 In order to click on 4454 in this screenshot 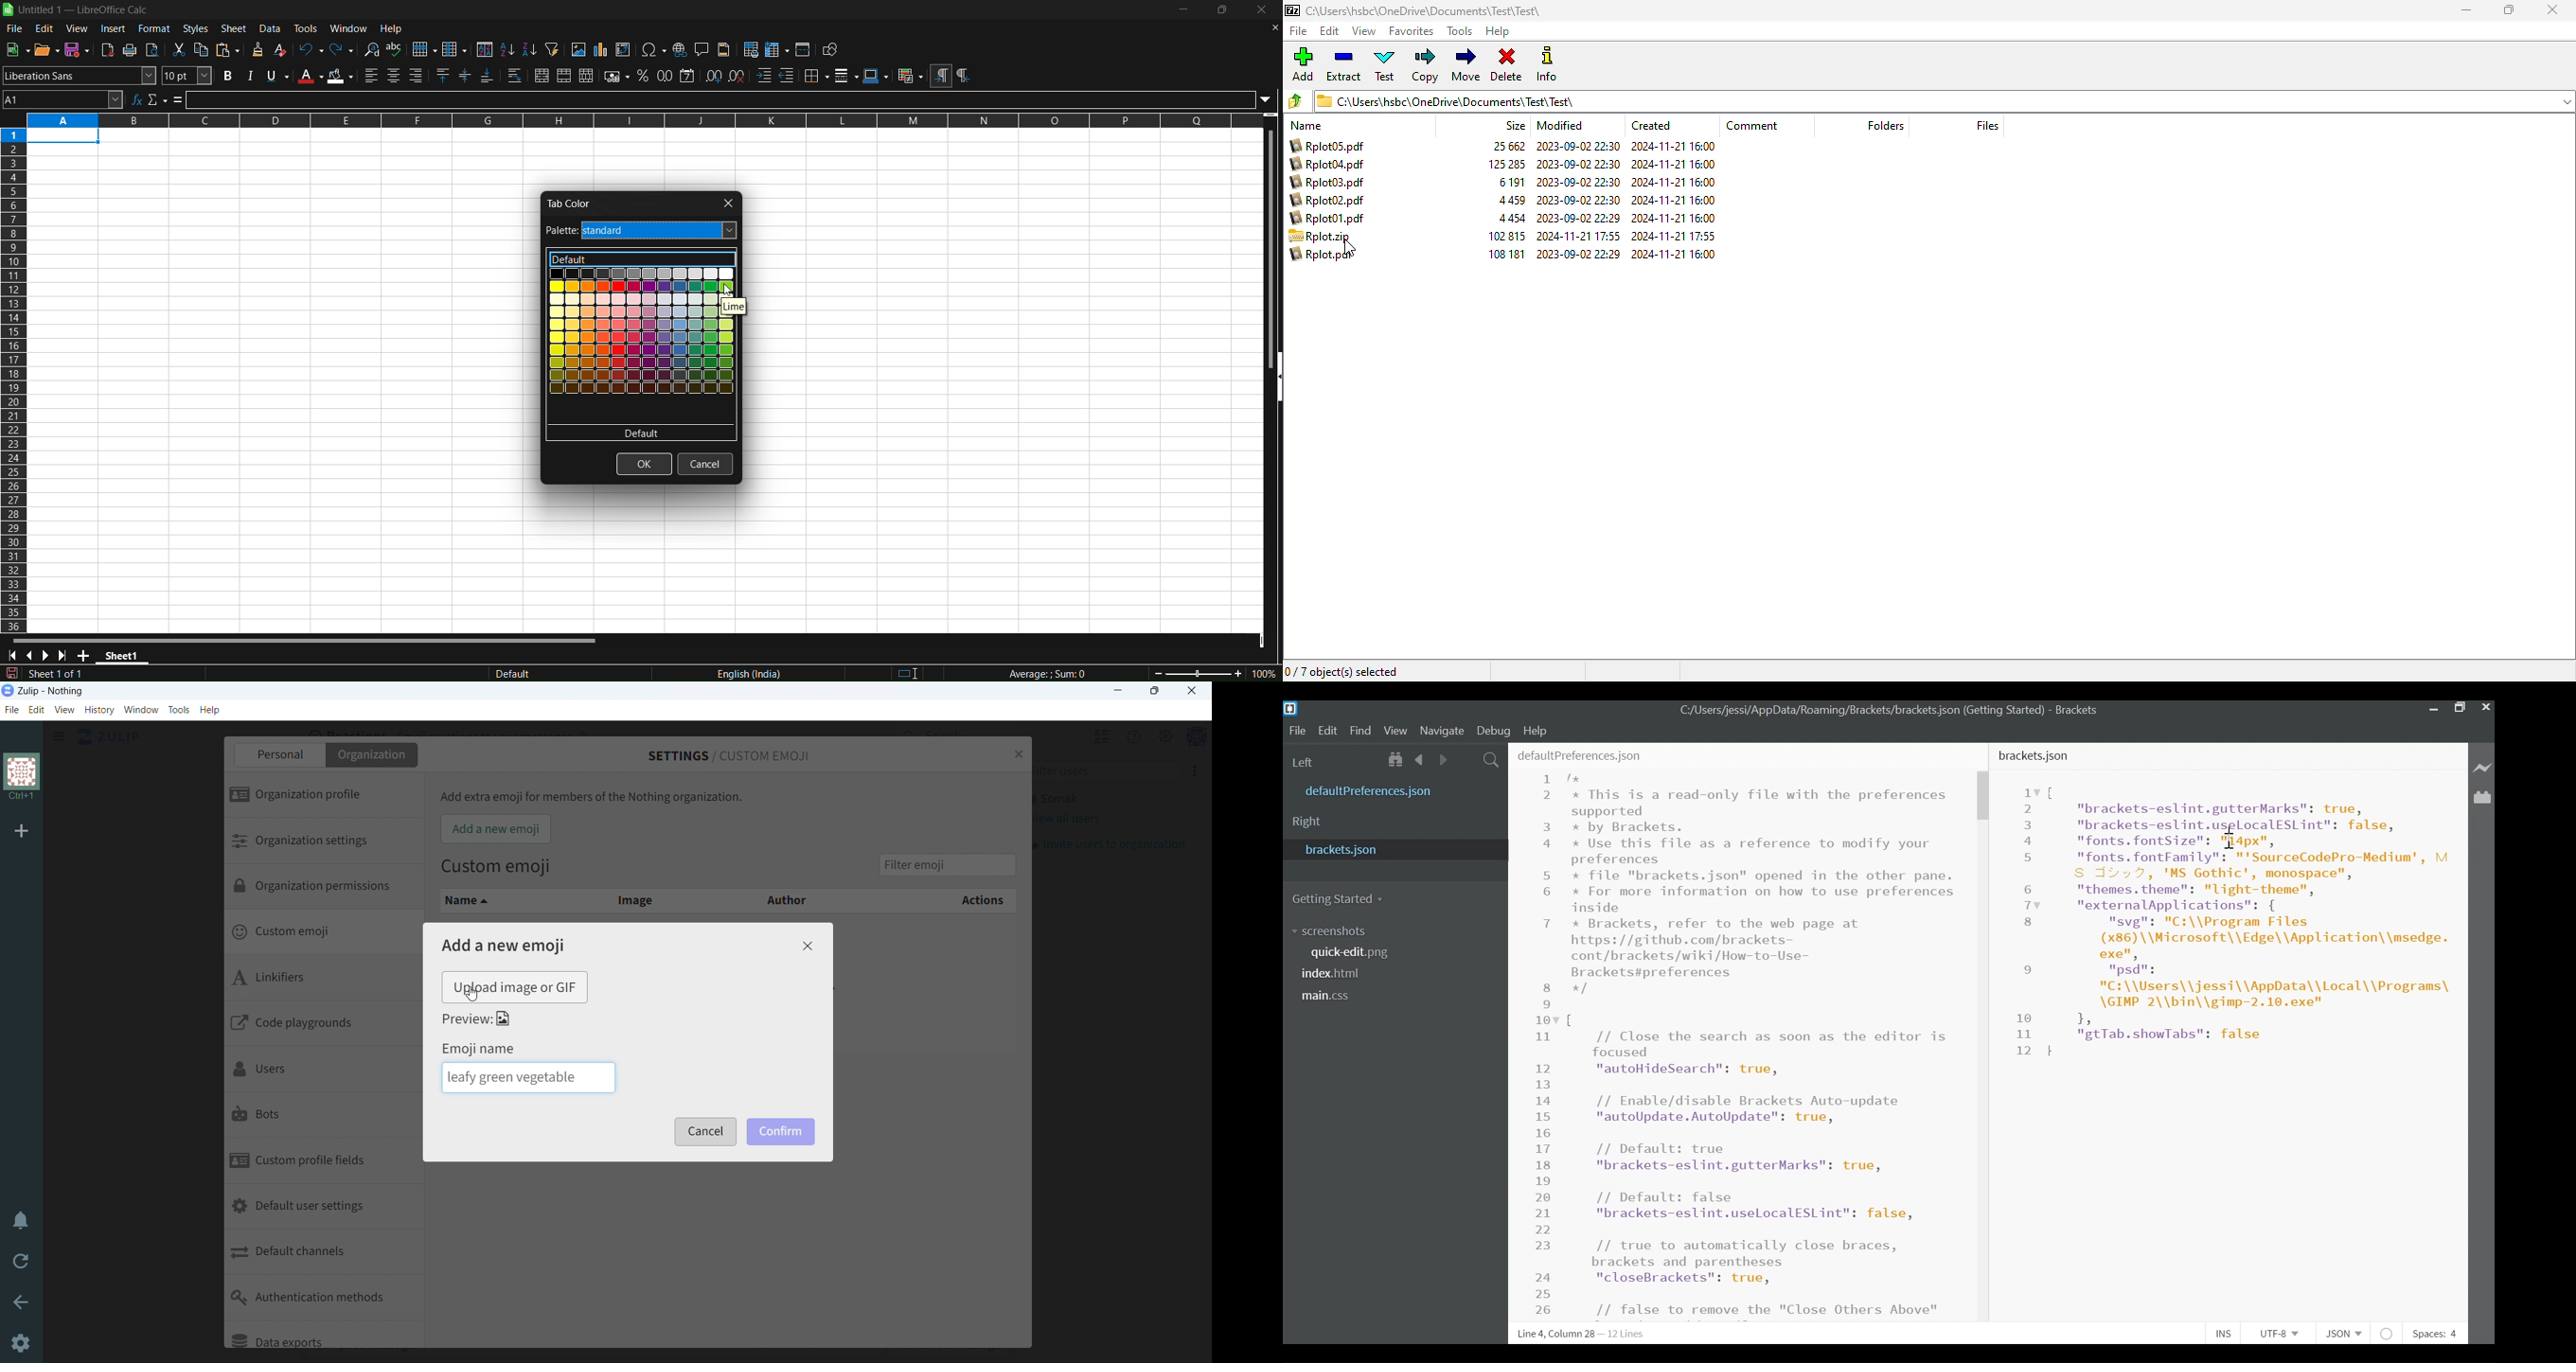, I will do `click(1512, 218)`.